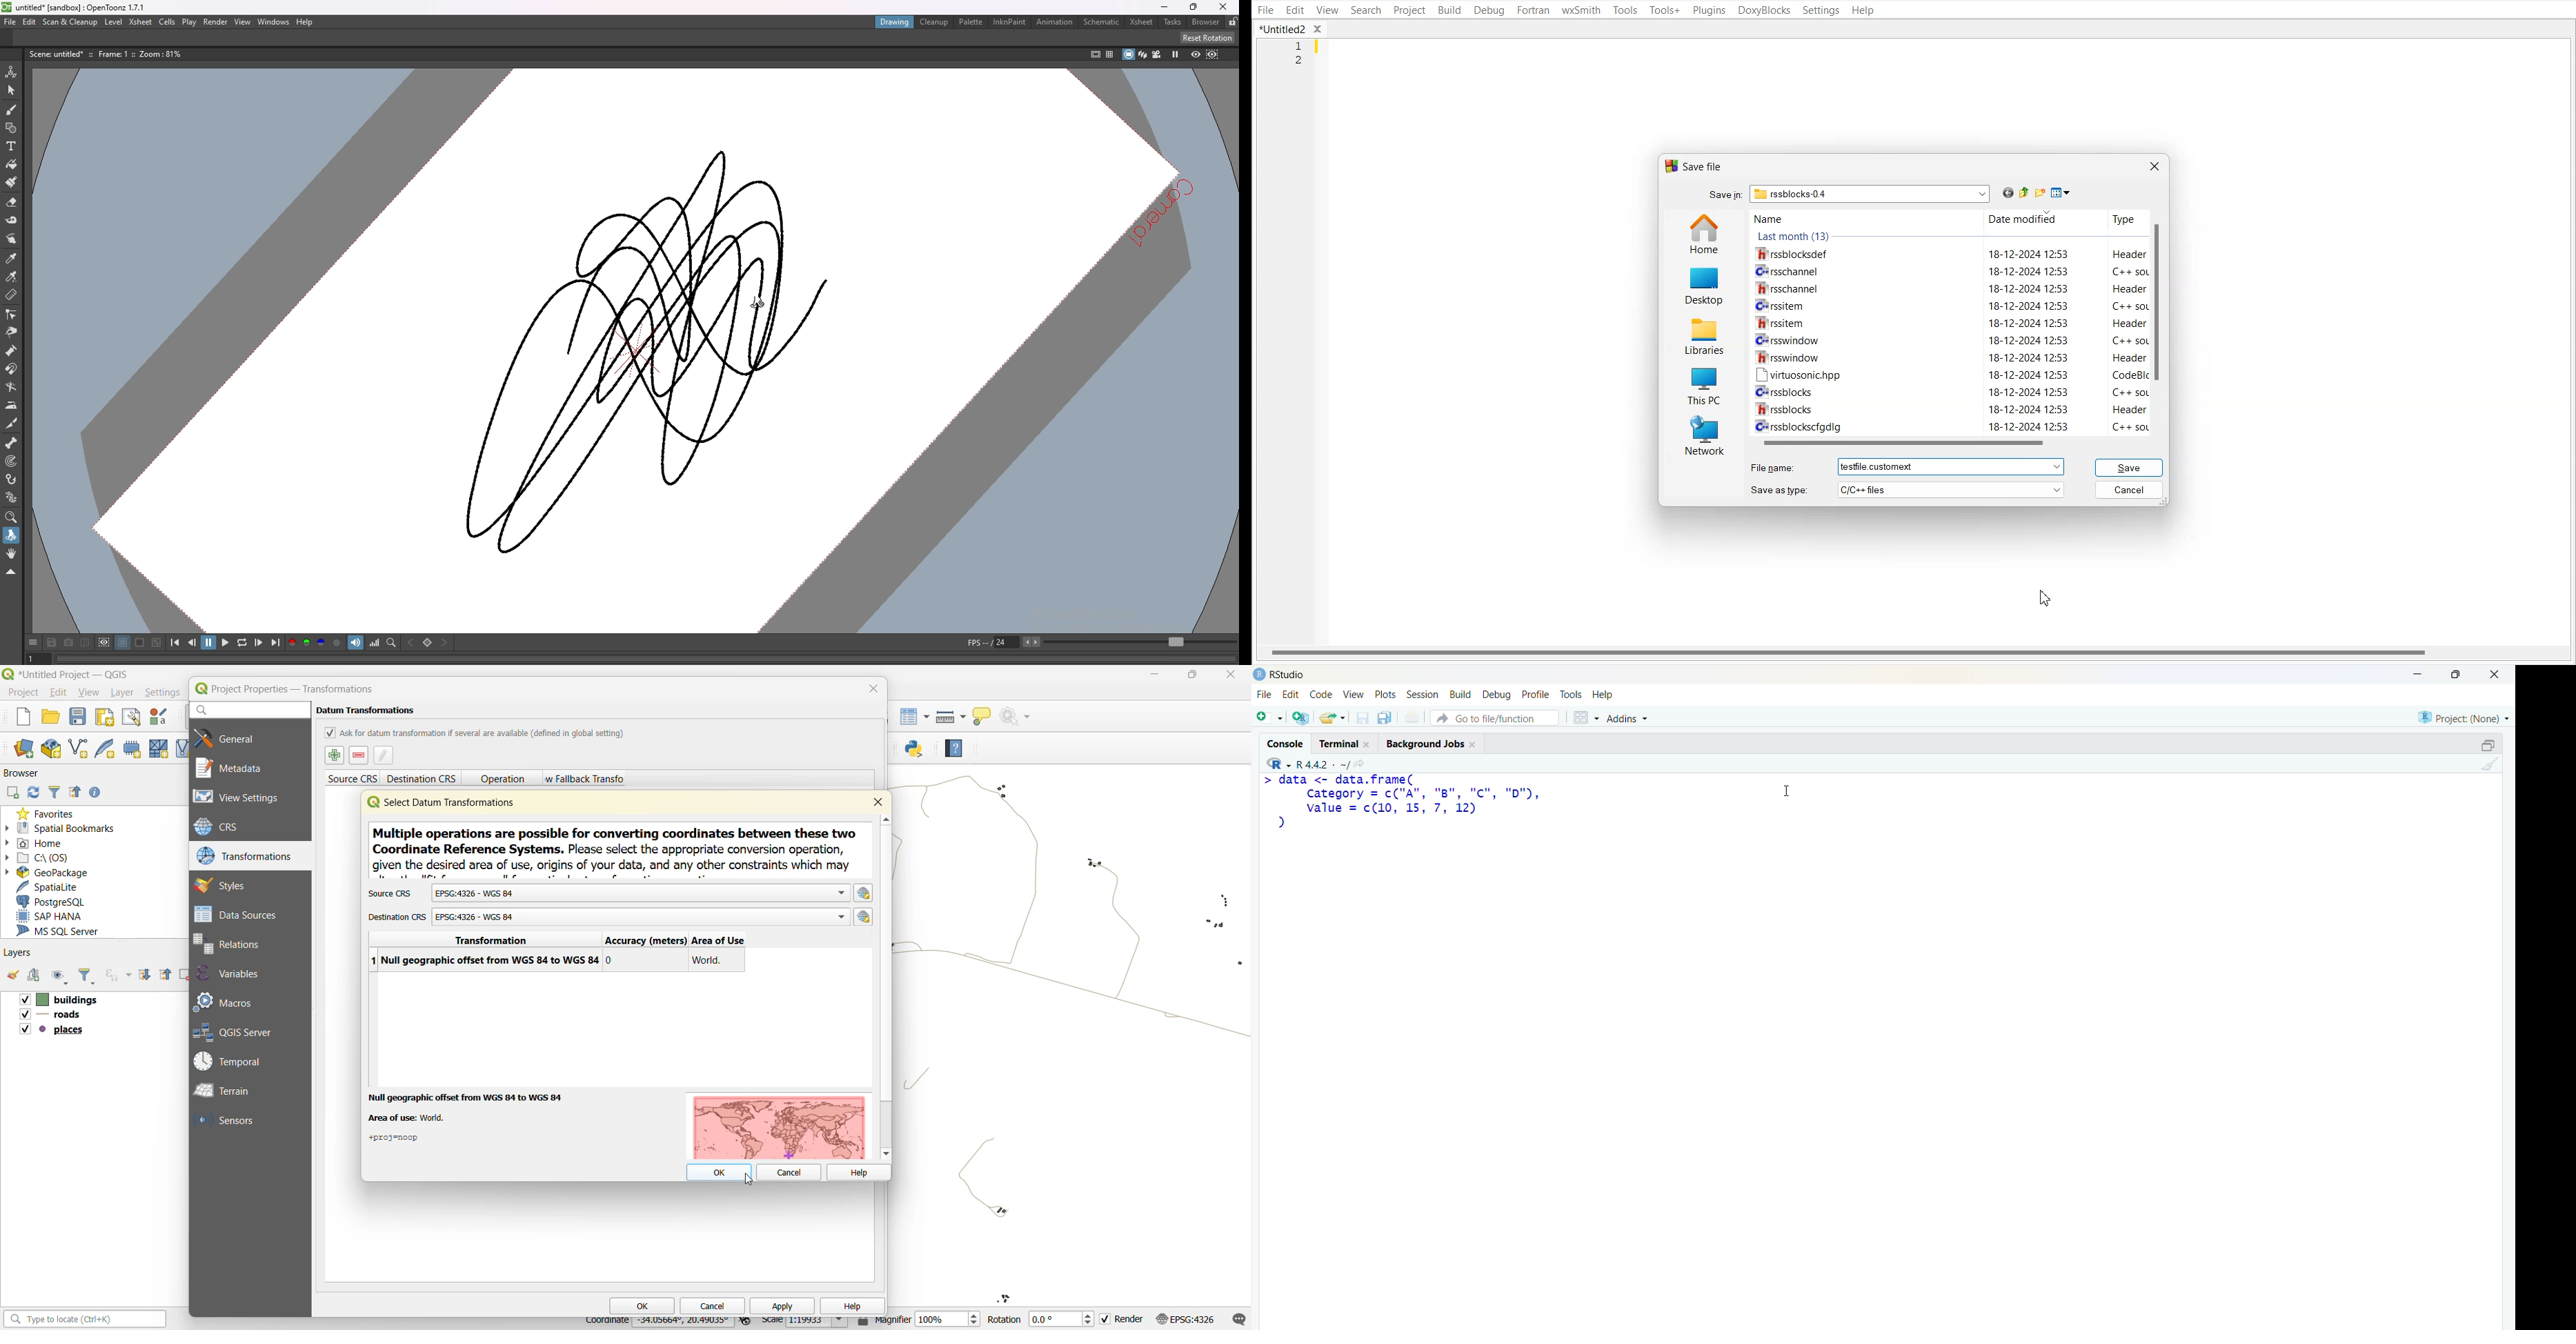 The width and height of the screenshot is (2576, 1344). Describe the element at coordinates (1431, 741) in the screenshot. I see `Background Jobs` at that location.